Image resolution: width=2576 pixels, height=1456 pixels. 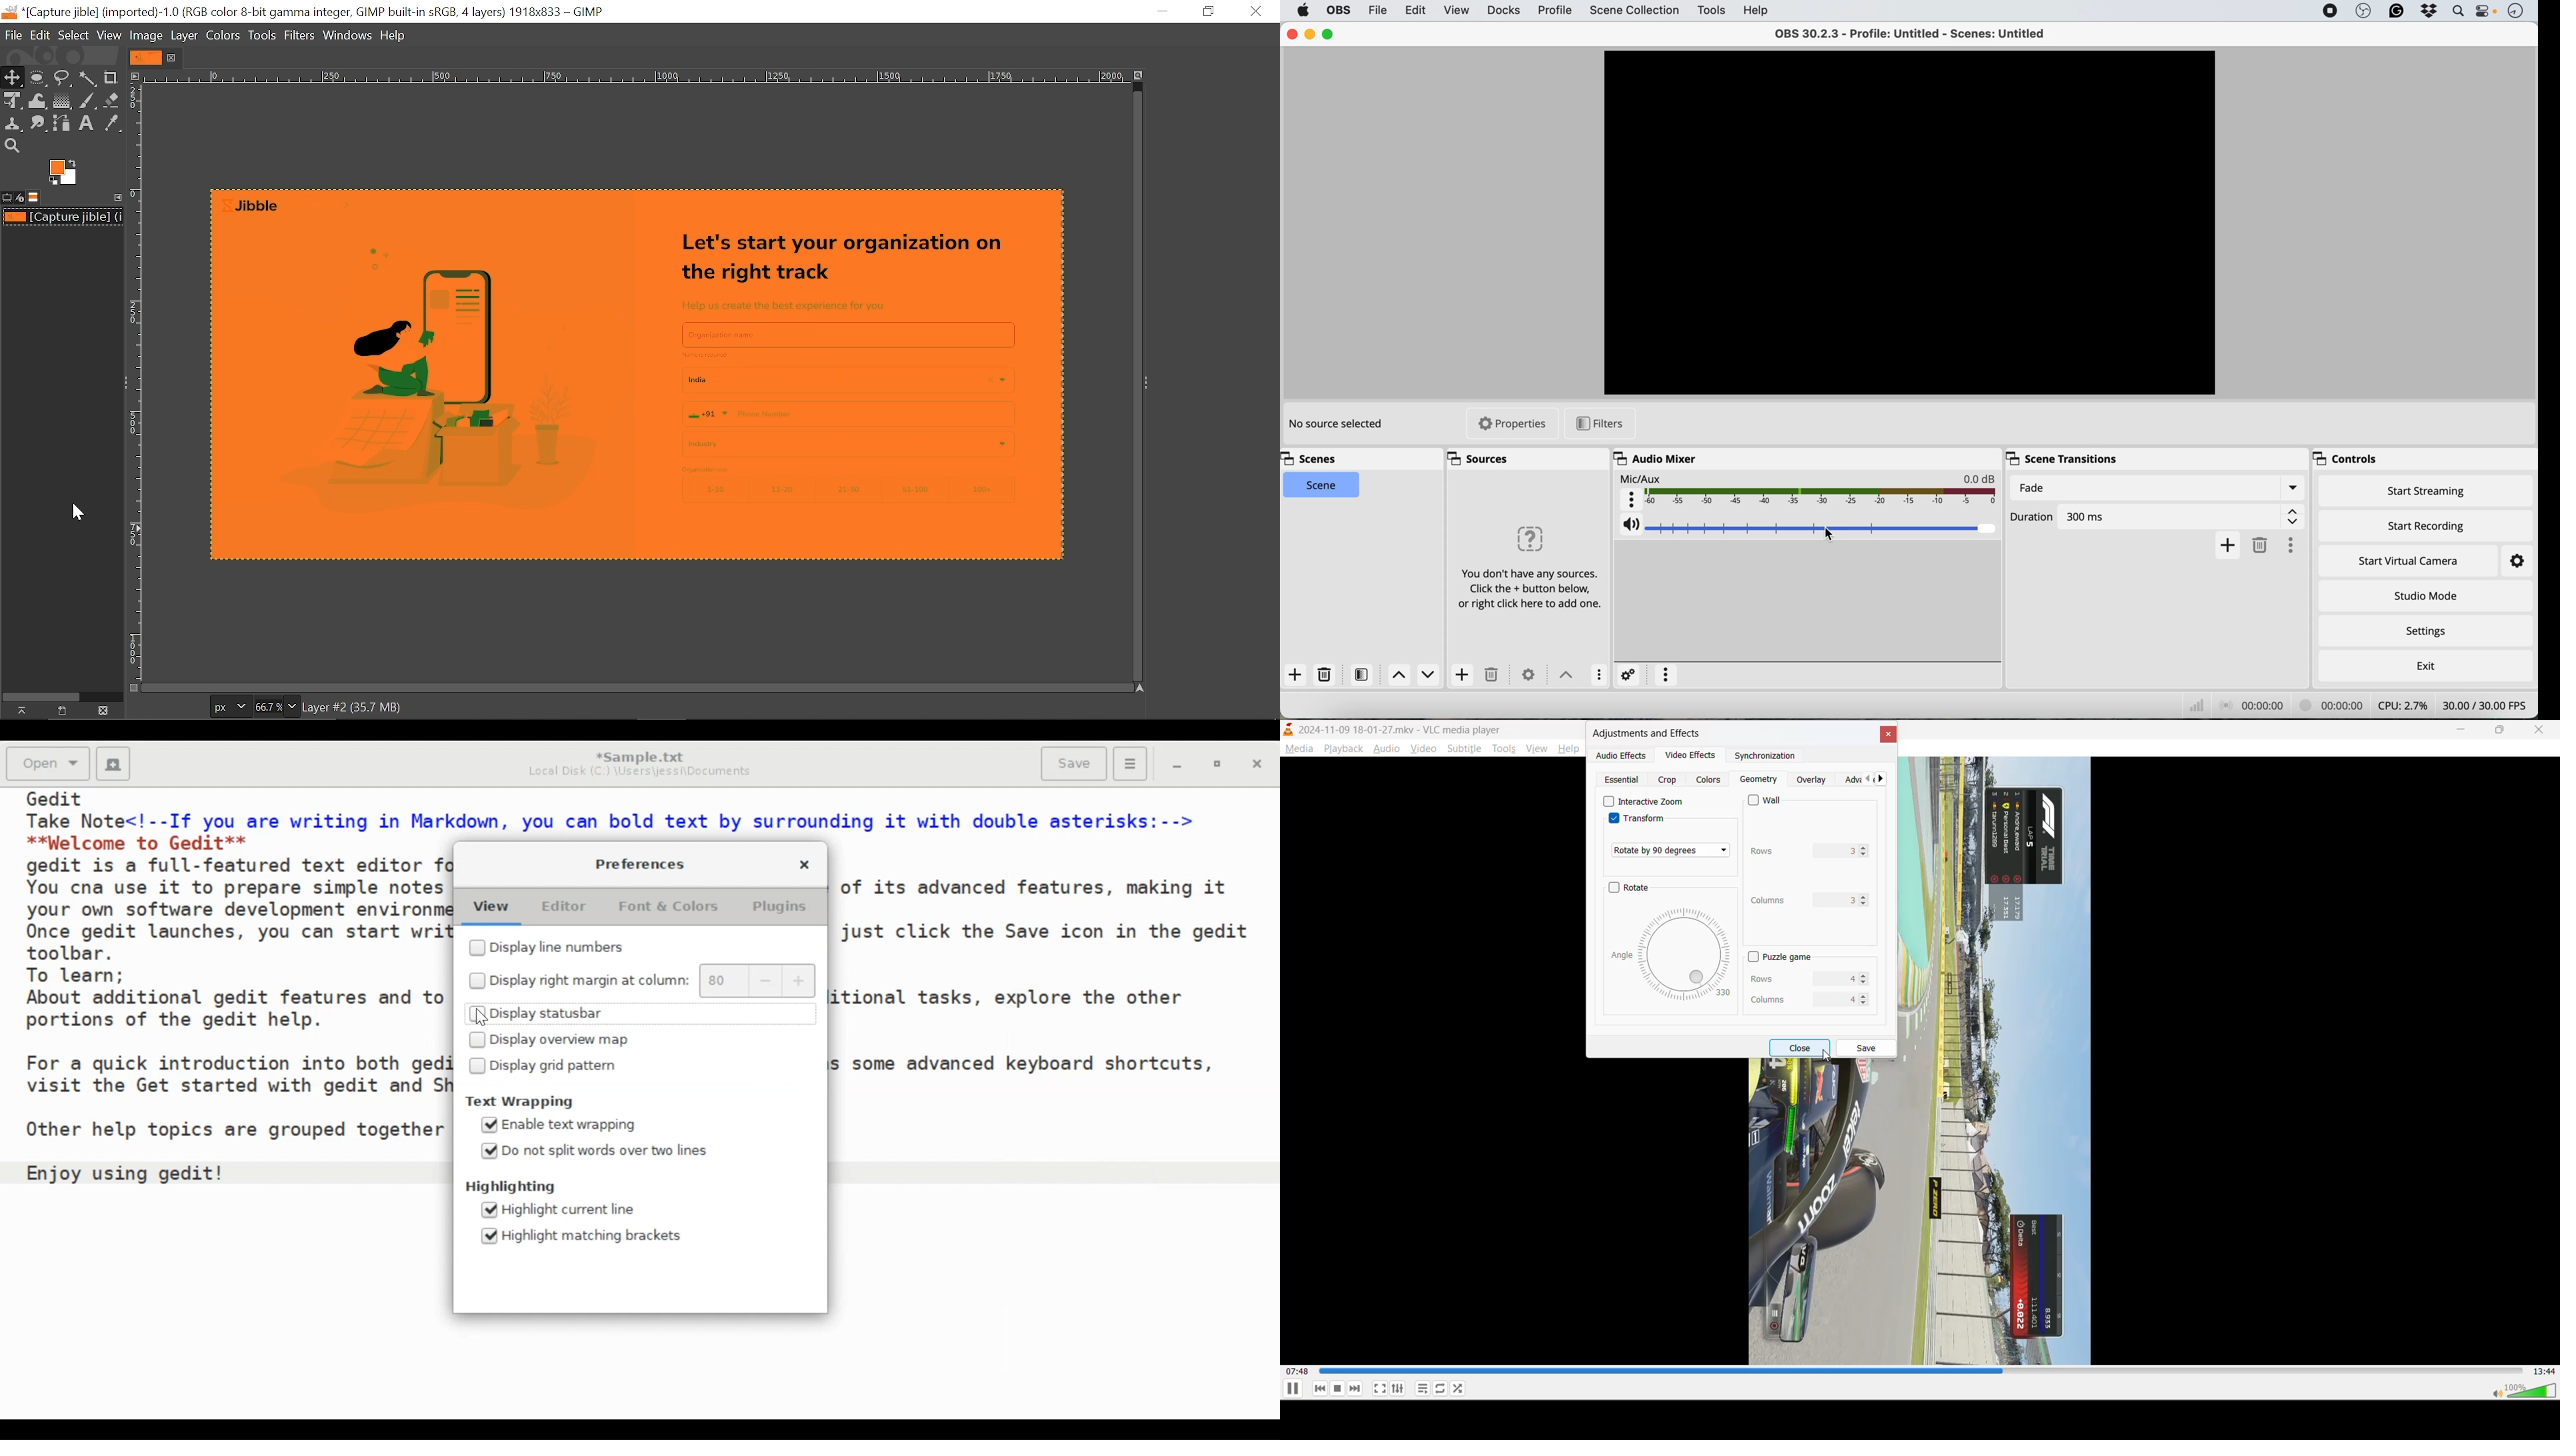 What do you see at coordinates (1808, 491) in the screenshot?
I see `mic aux audio` at bounding box center [1808, 491].